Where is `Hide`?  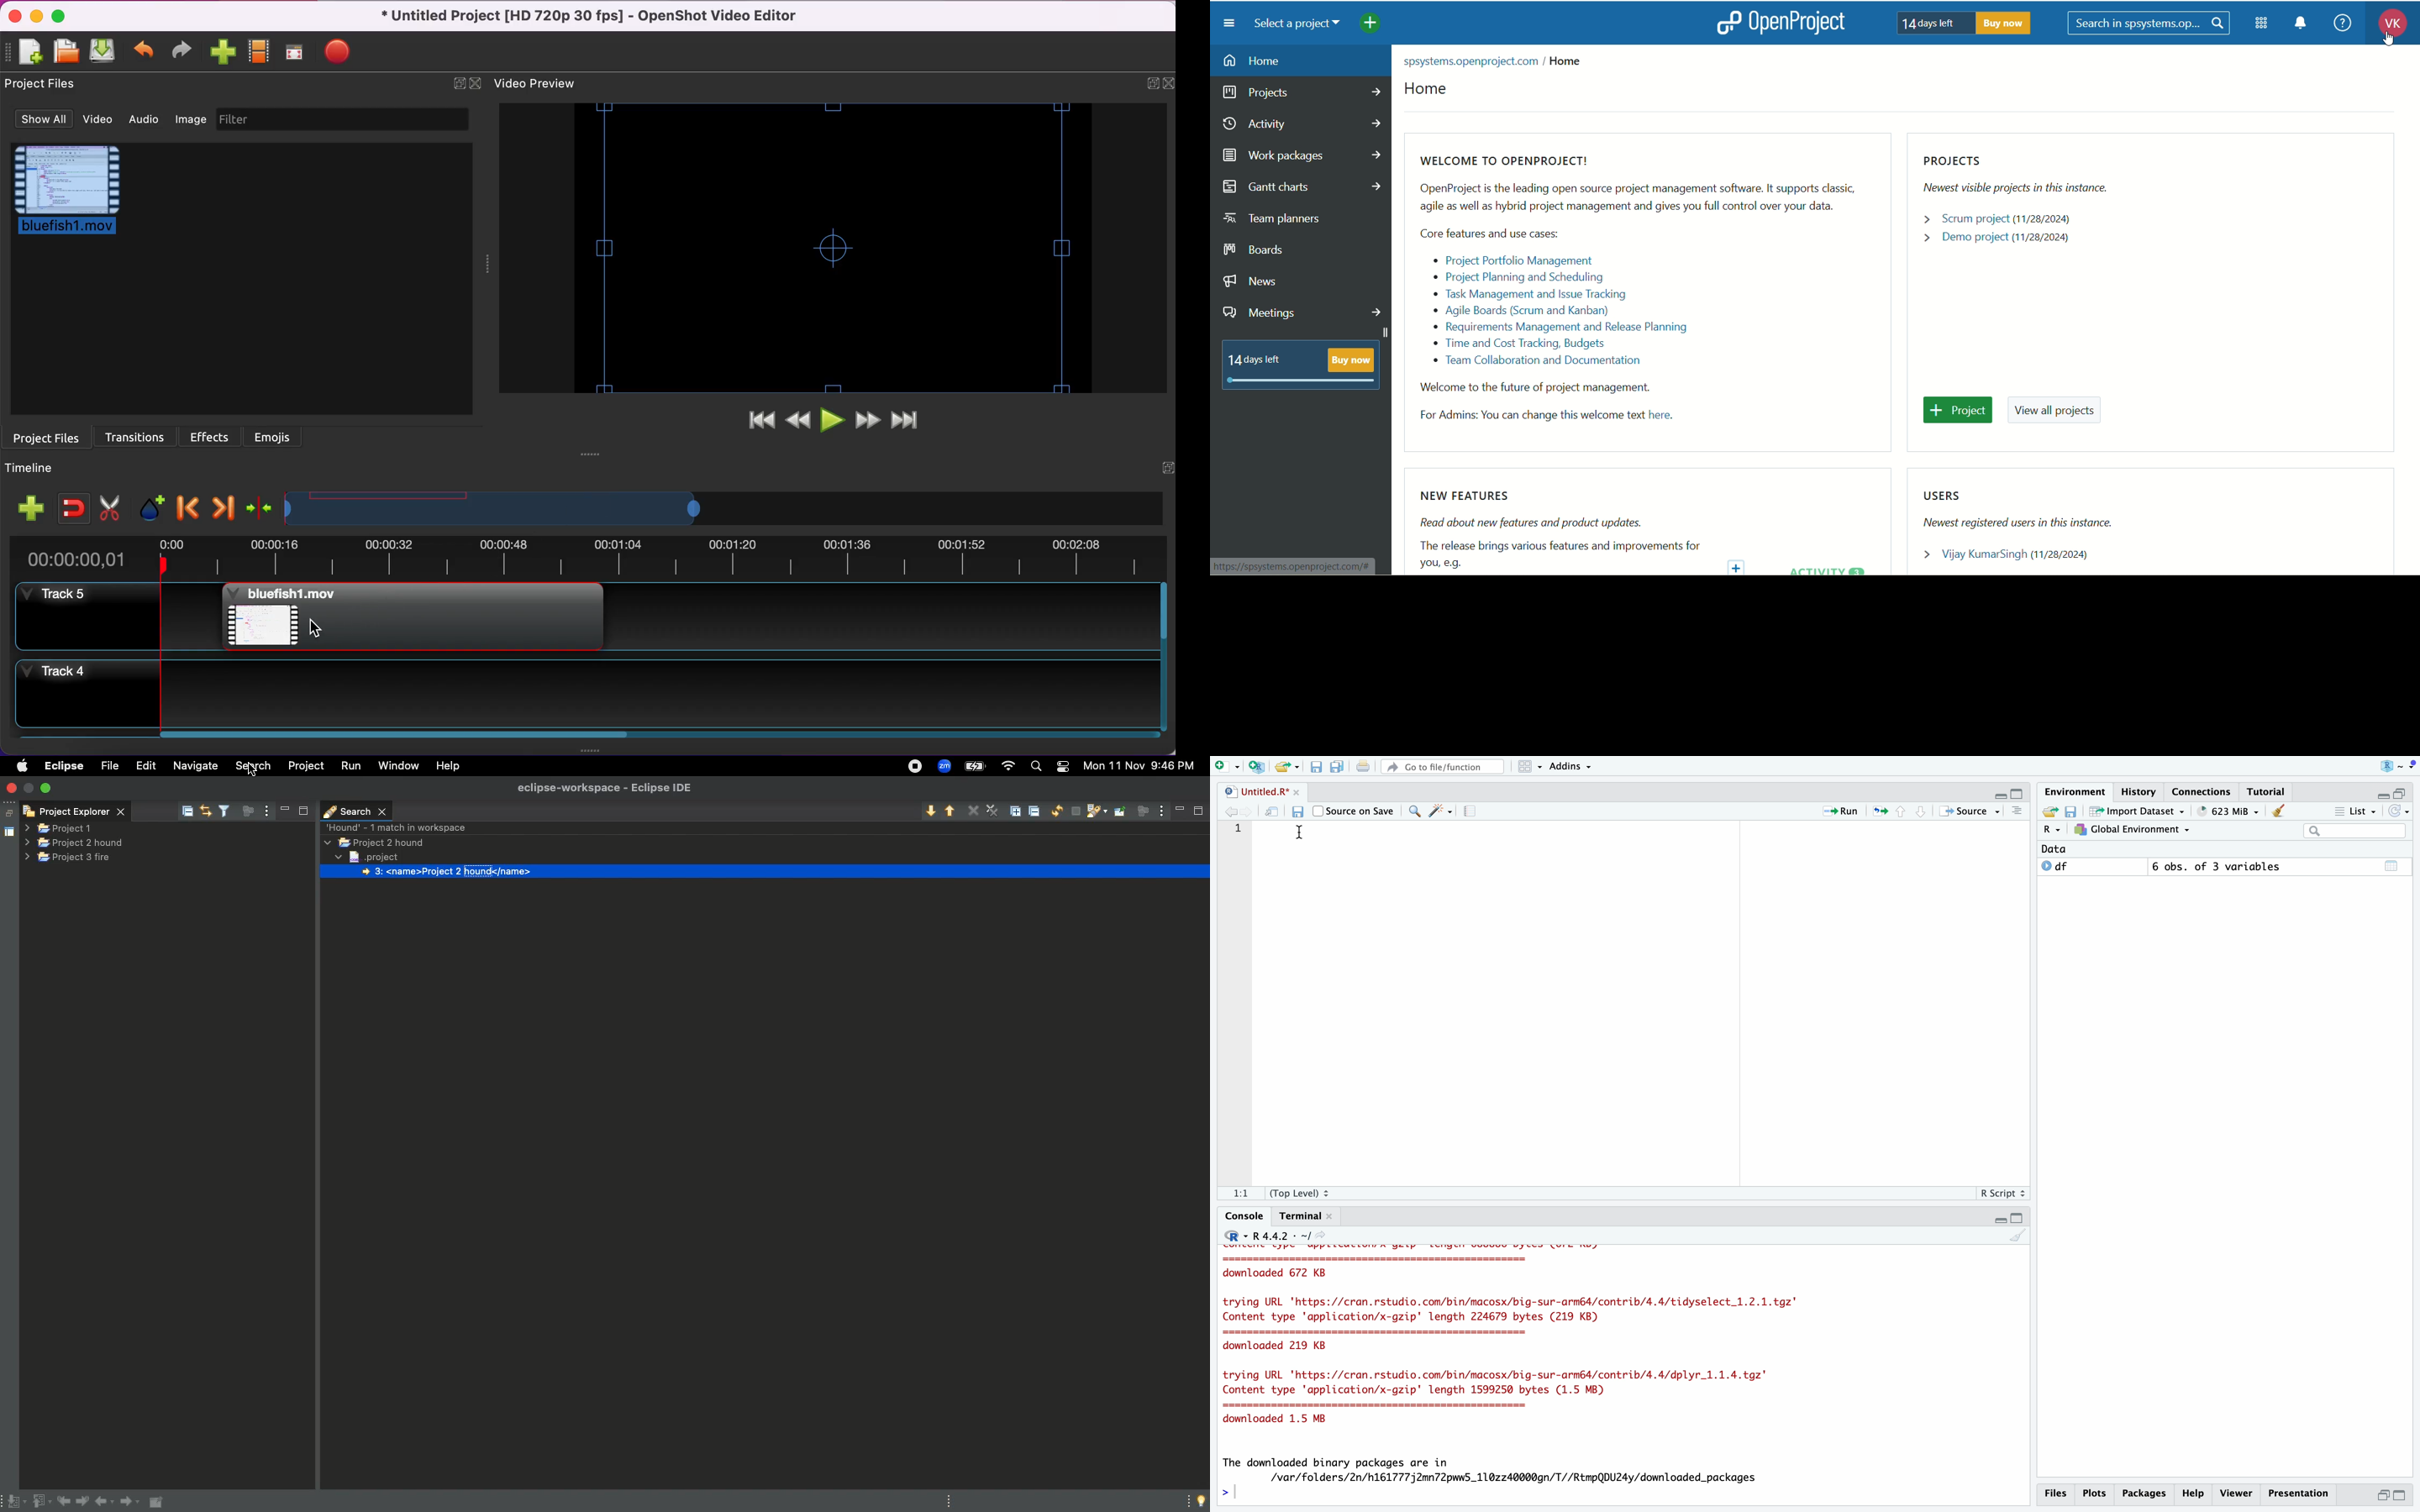
Hide is located at coordinates (2383, 793).